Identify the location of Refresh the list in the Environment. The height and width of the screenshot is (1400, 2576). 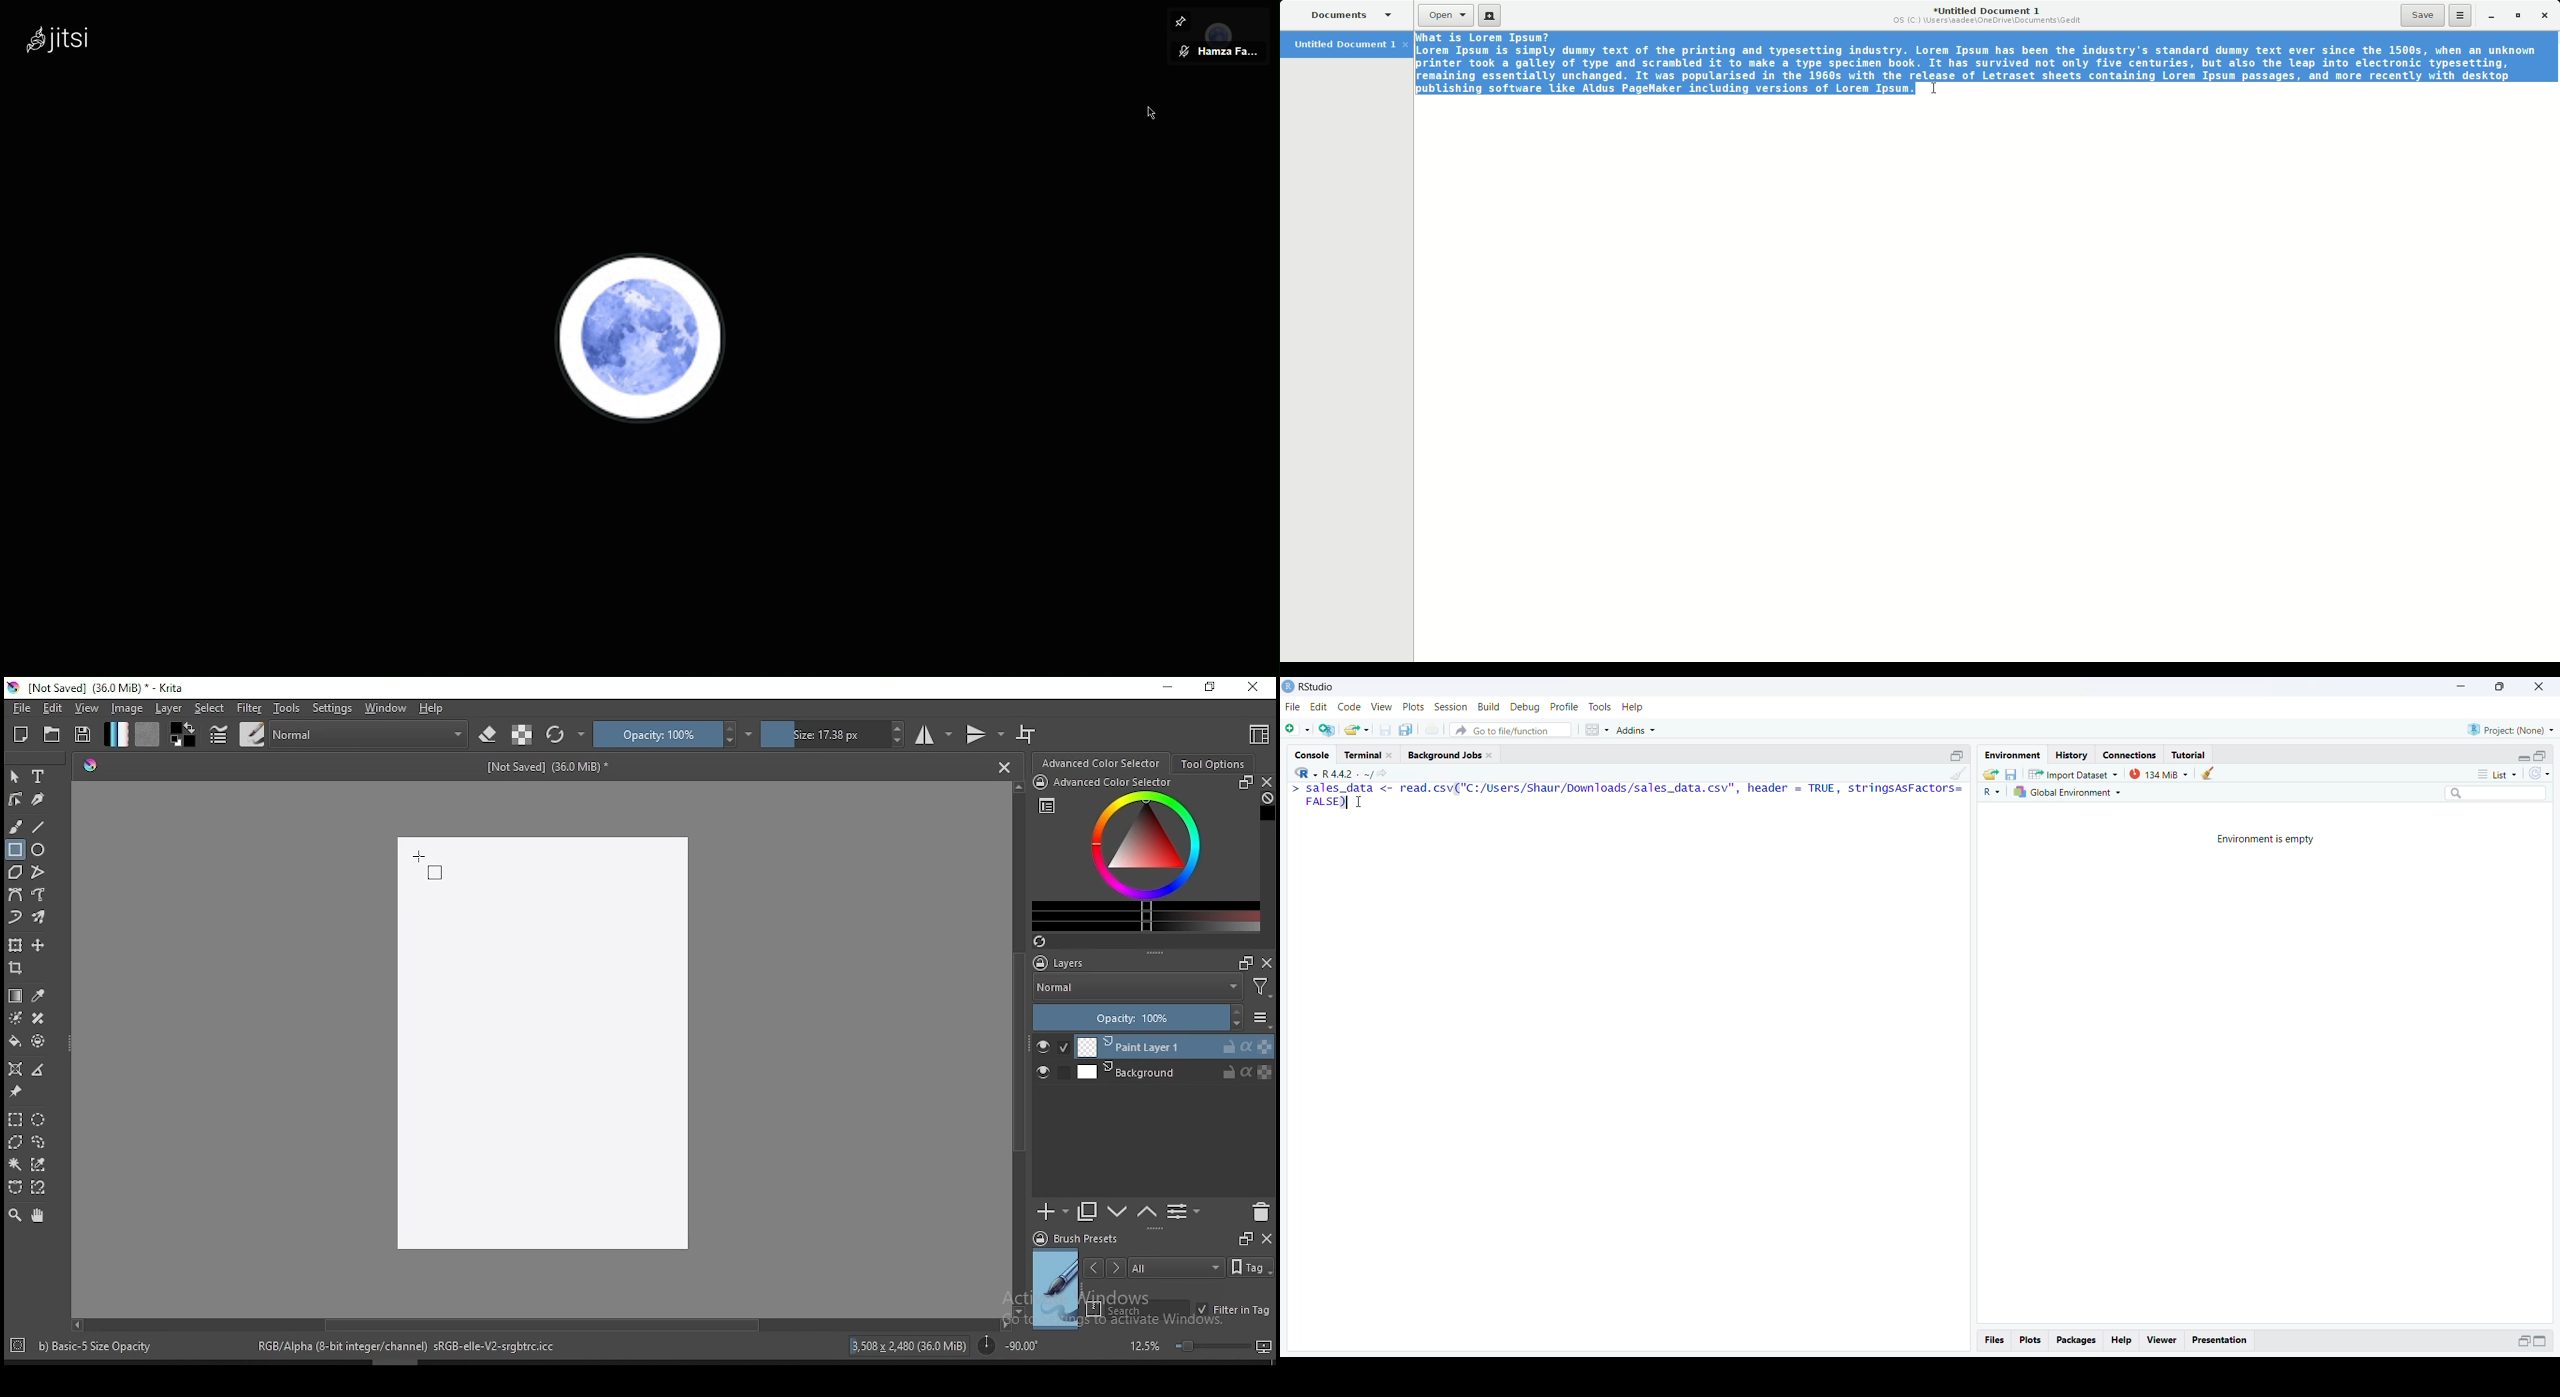
(2539, 775).